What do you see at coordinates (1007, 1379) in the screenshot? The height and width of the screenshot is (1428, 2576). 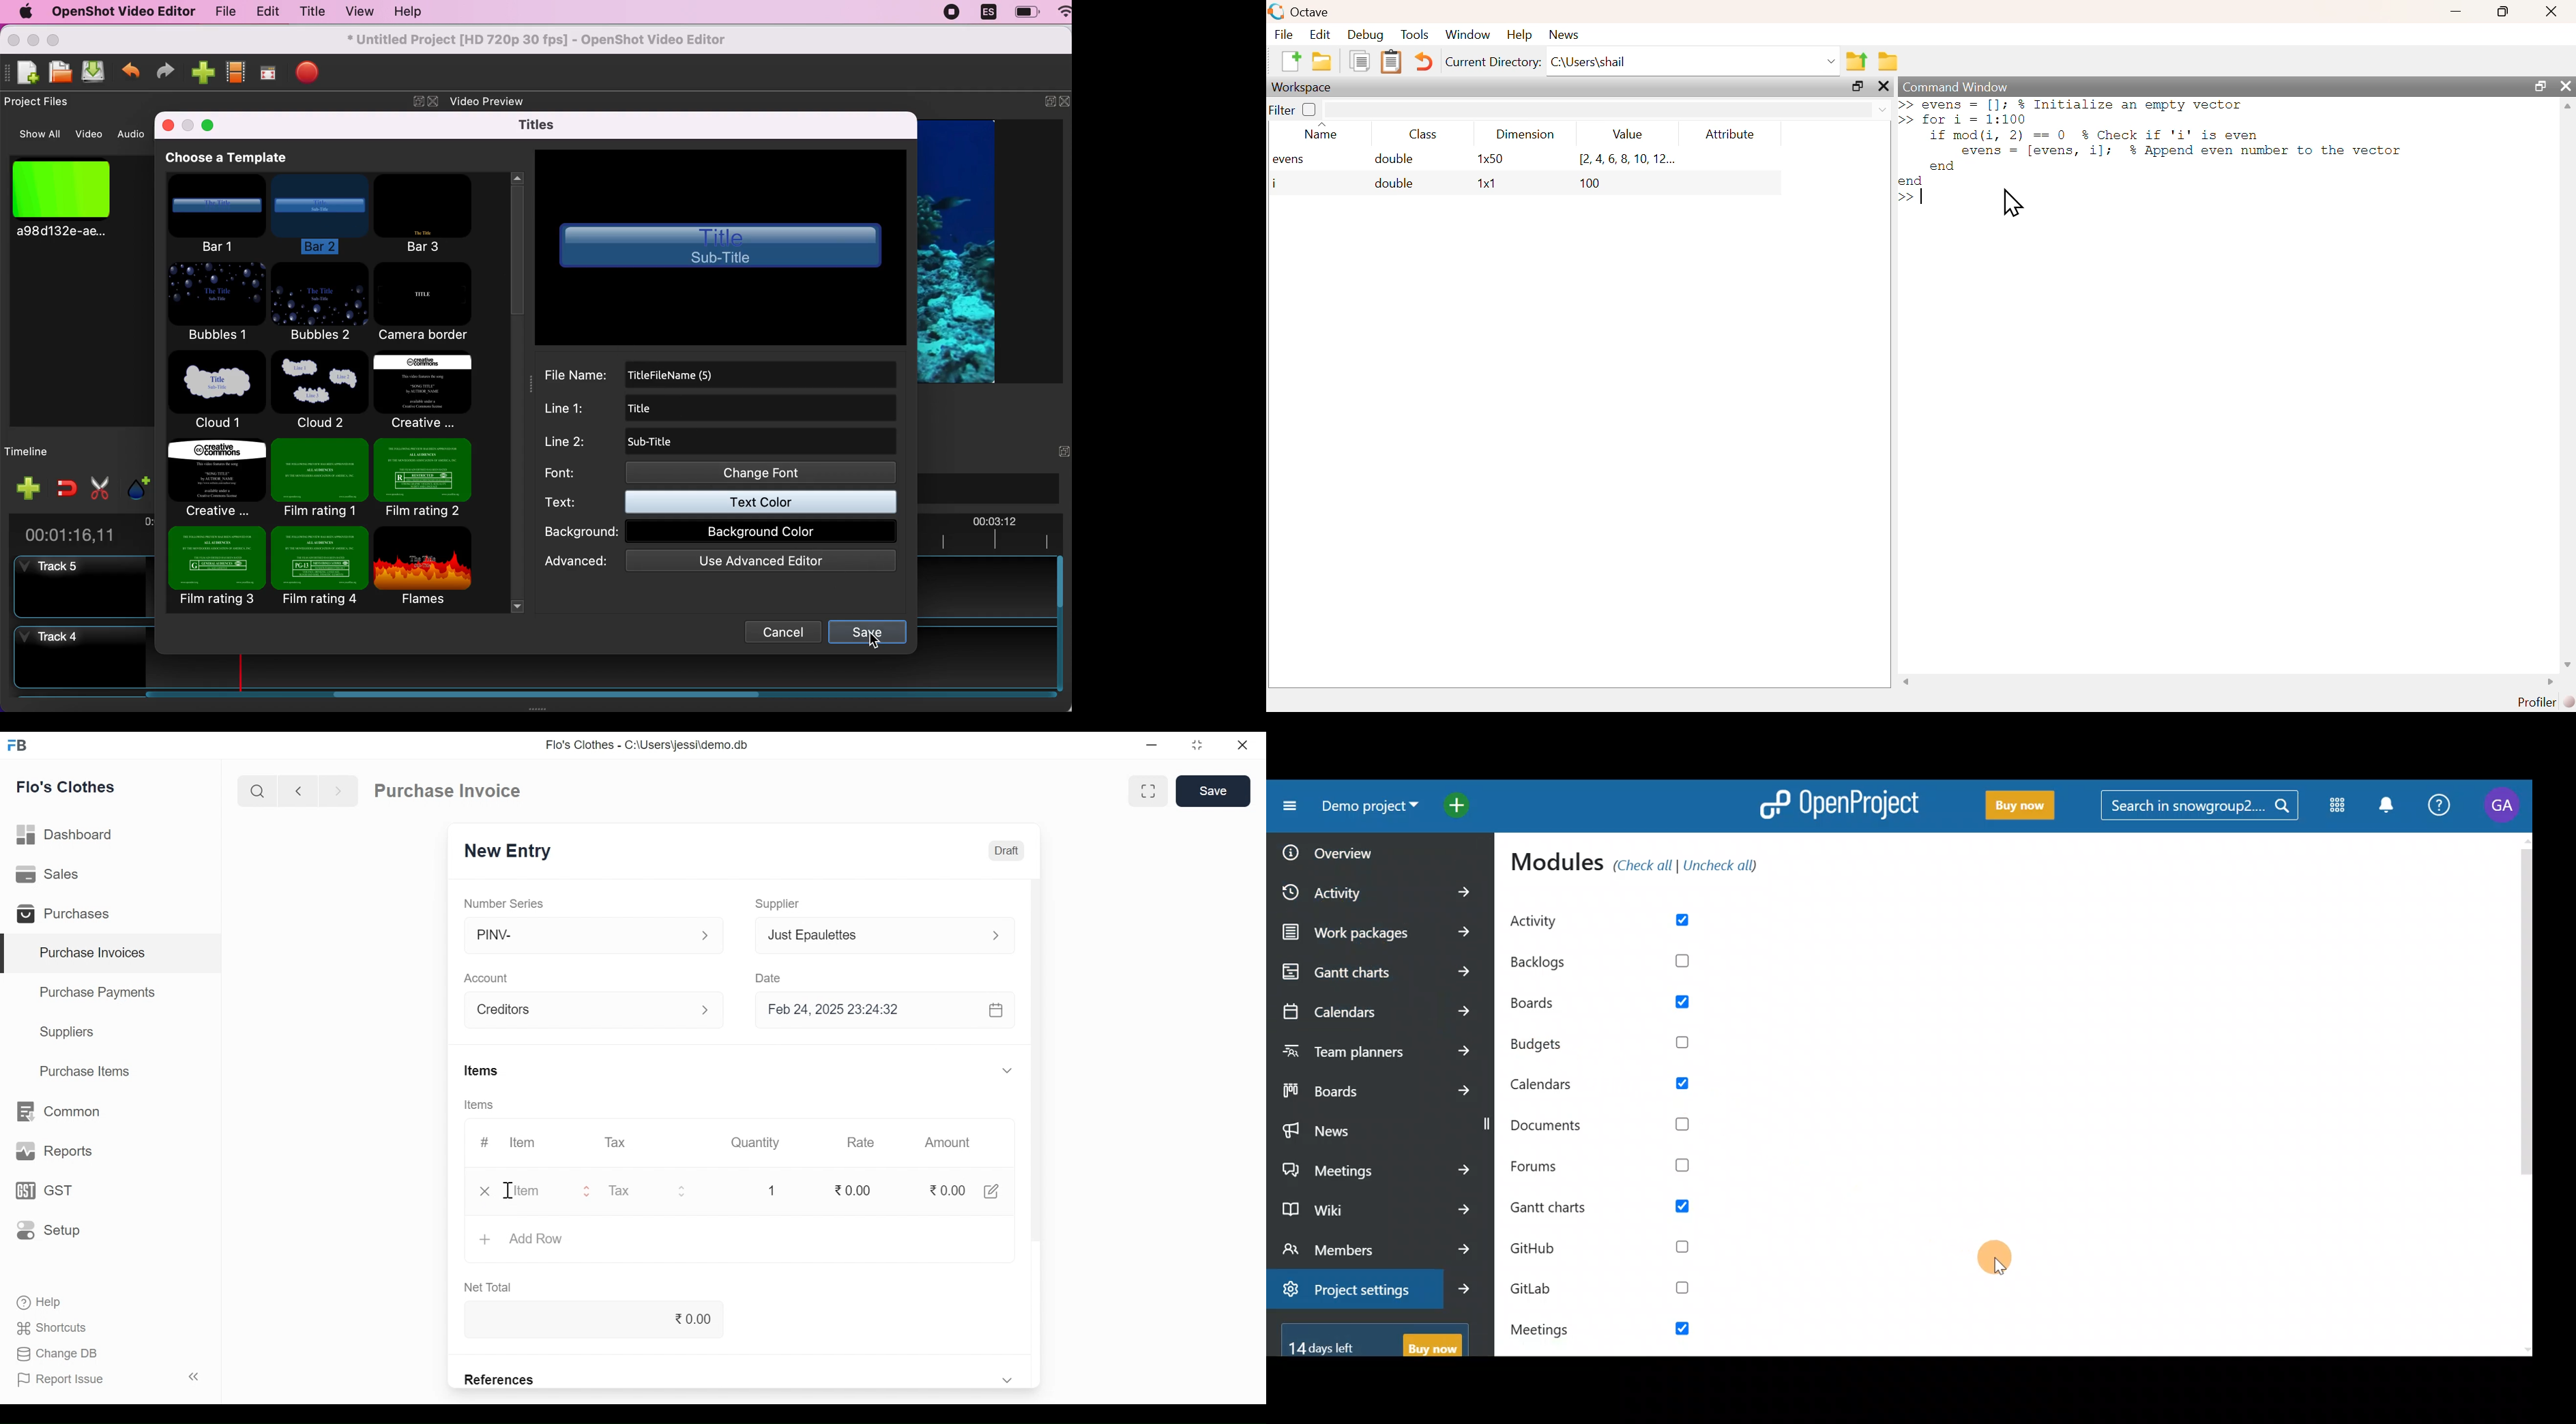 I see `Expand` at bounding box center [1007, 1379].